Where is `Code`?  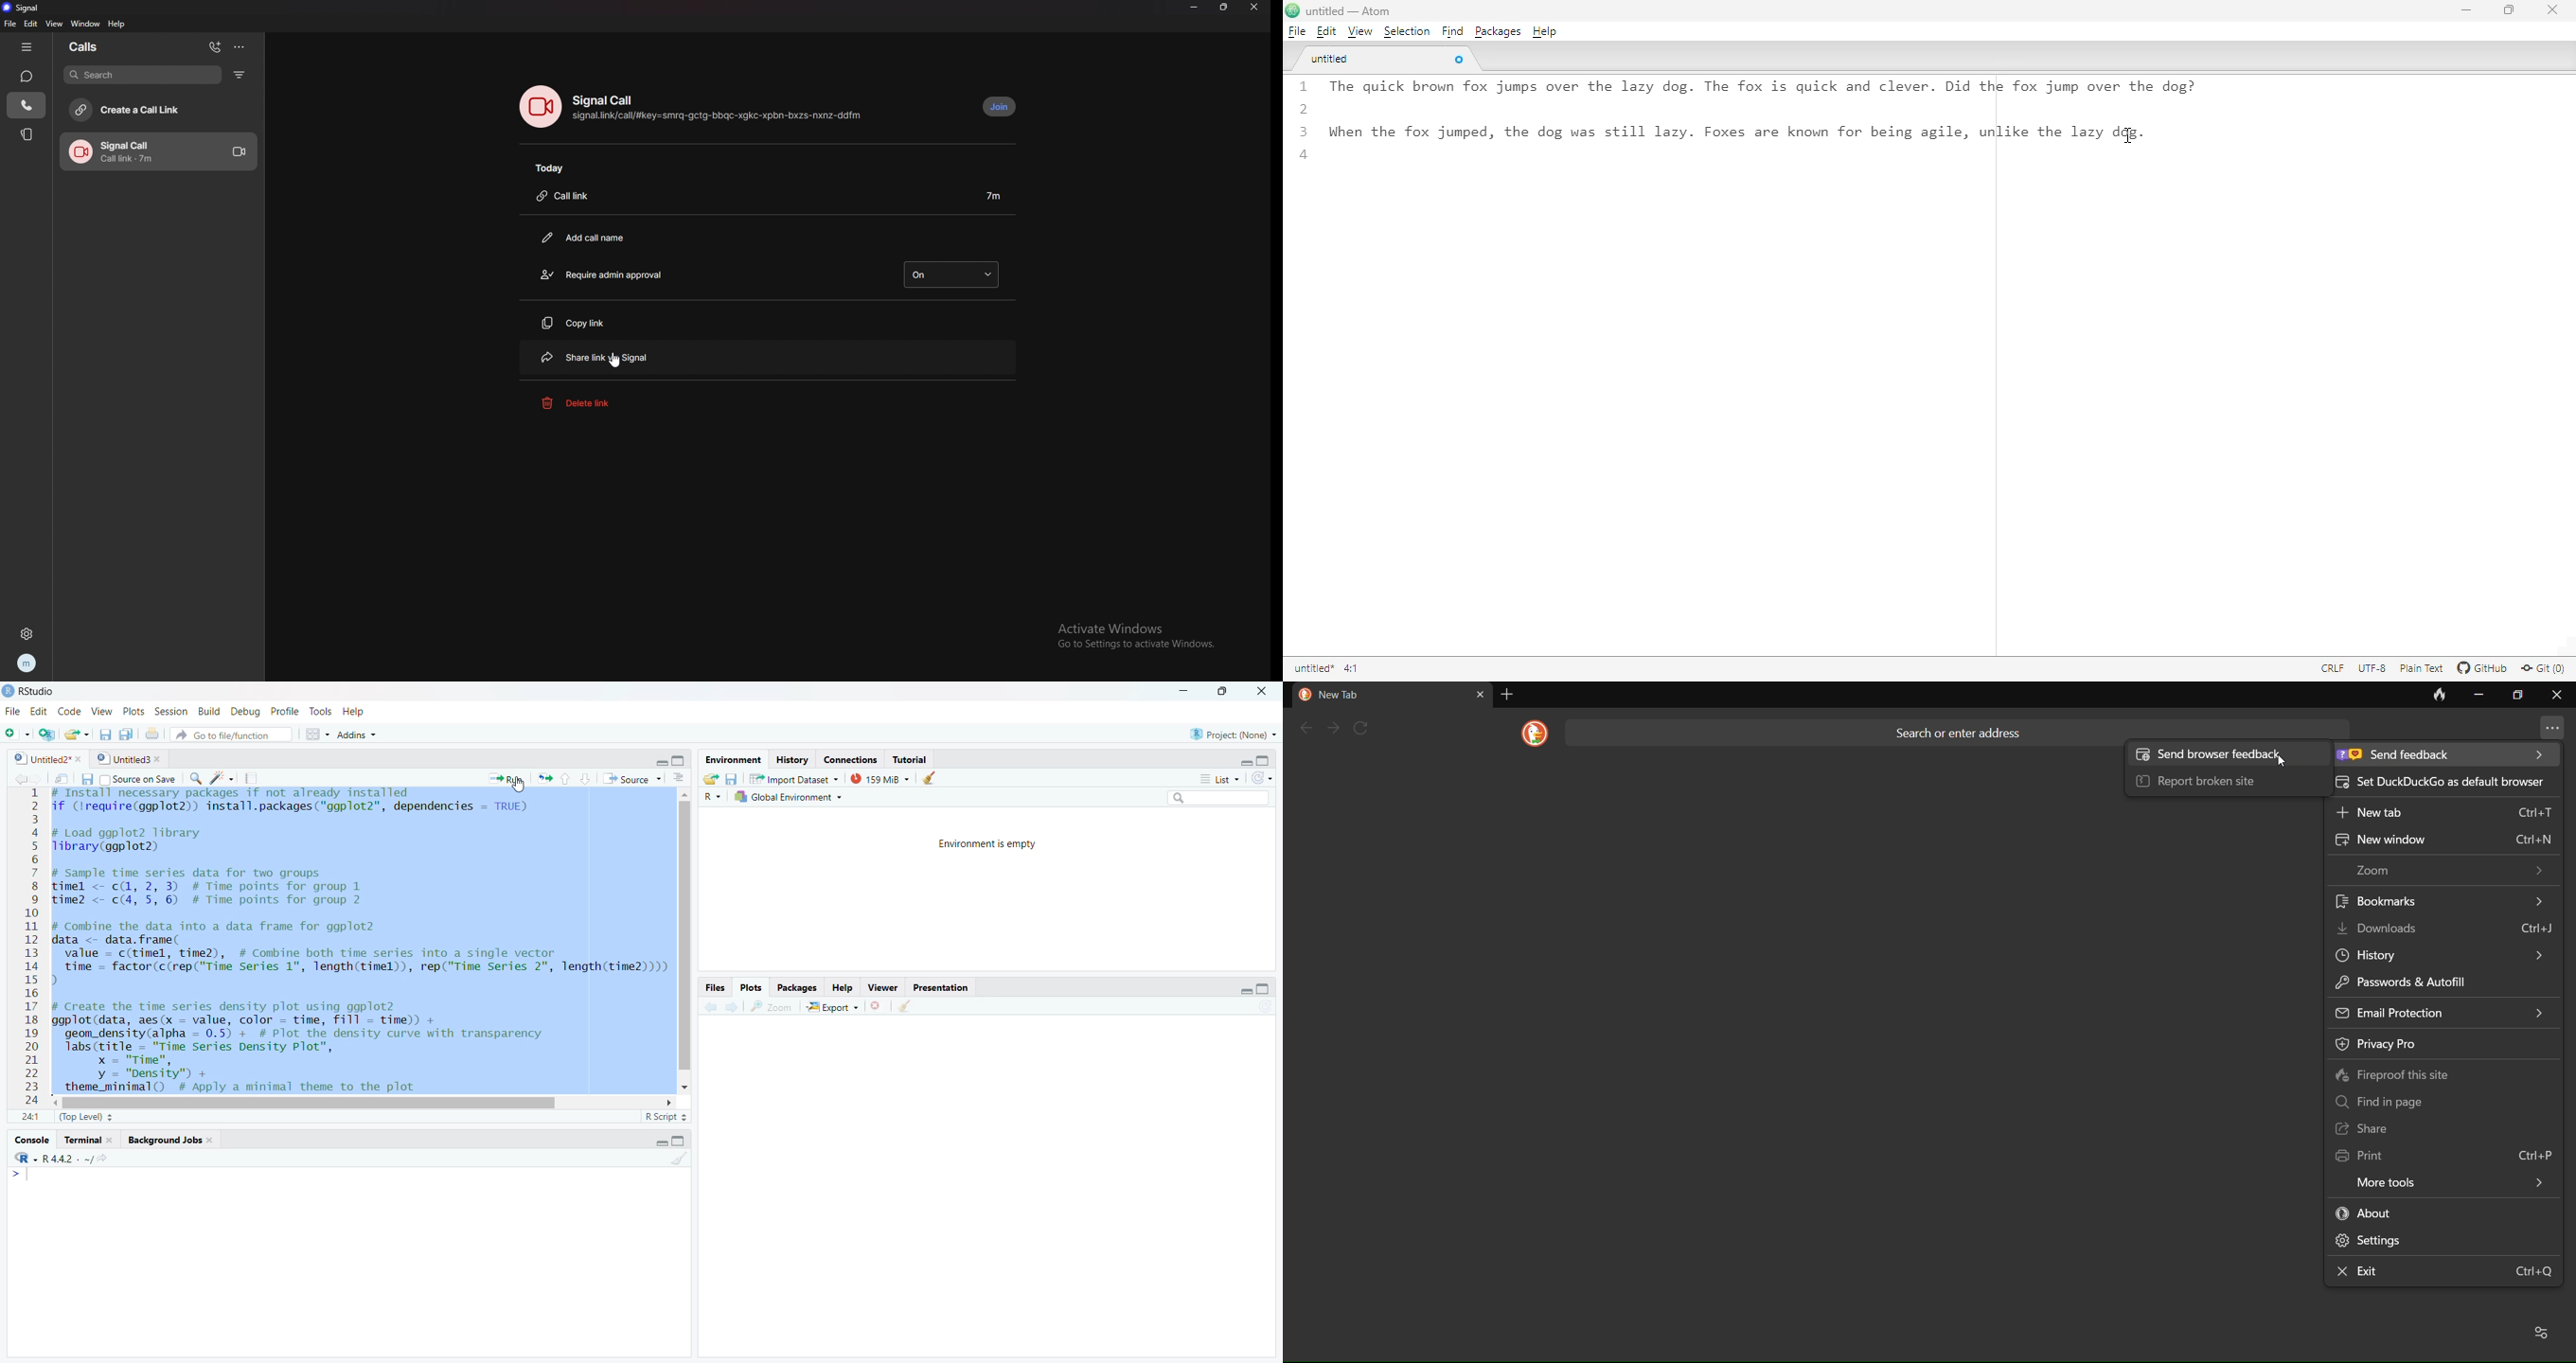
Code is located at coordinates (71, 711).